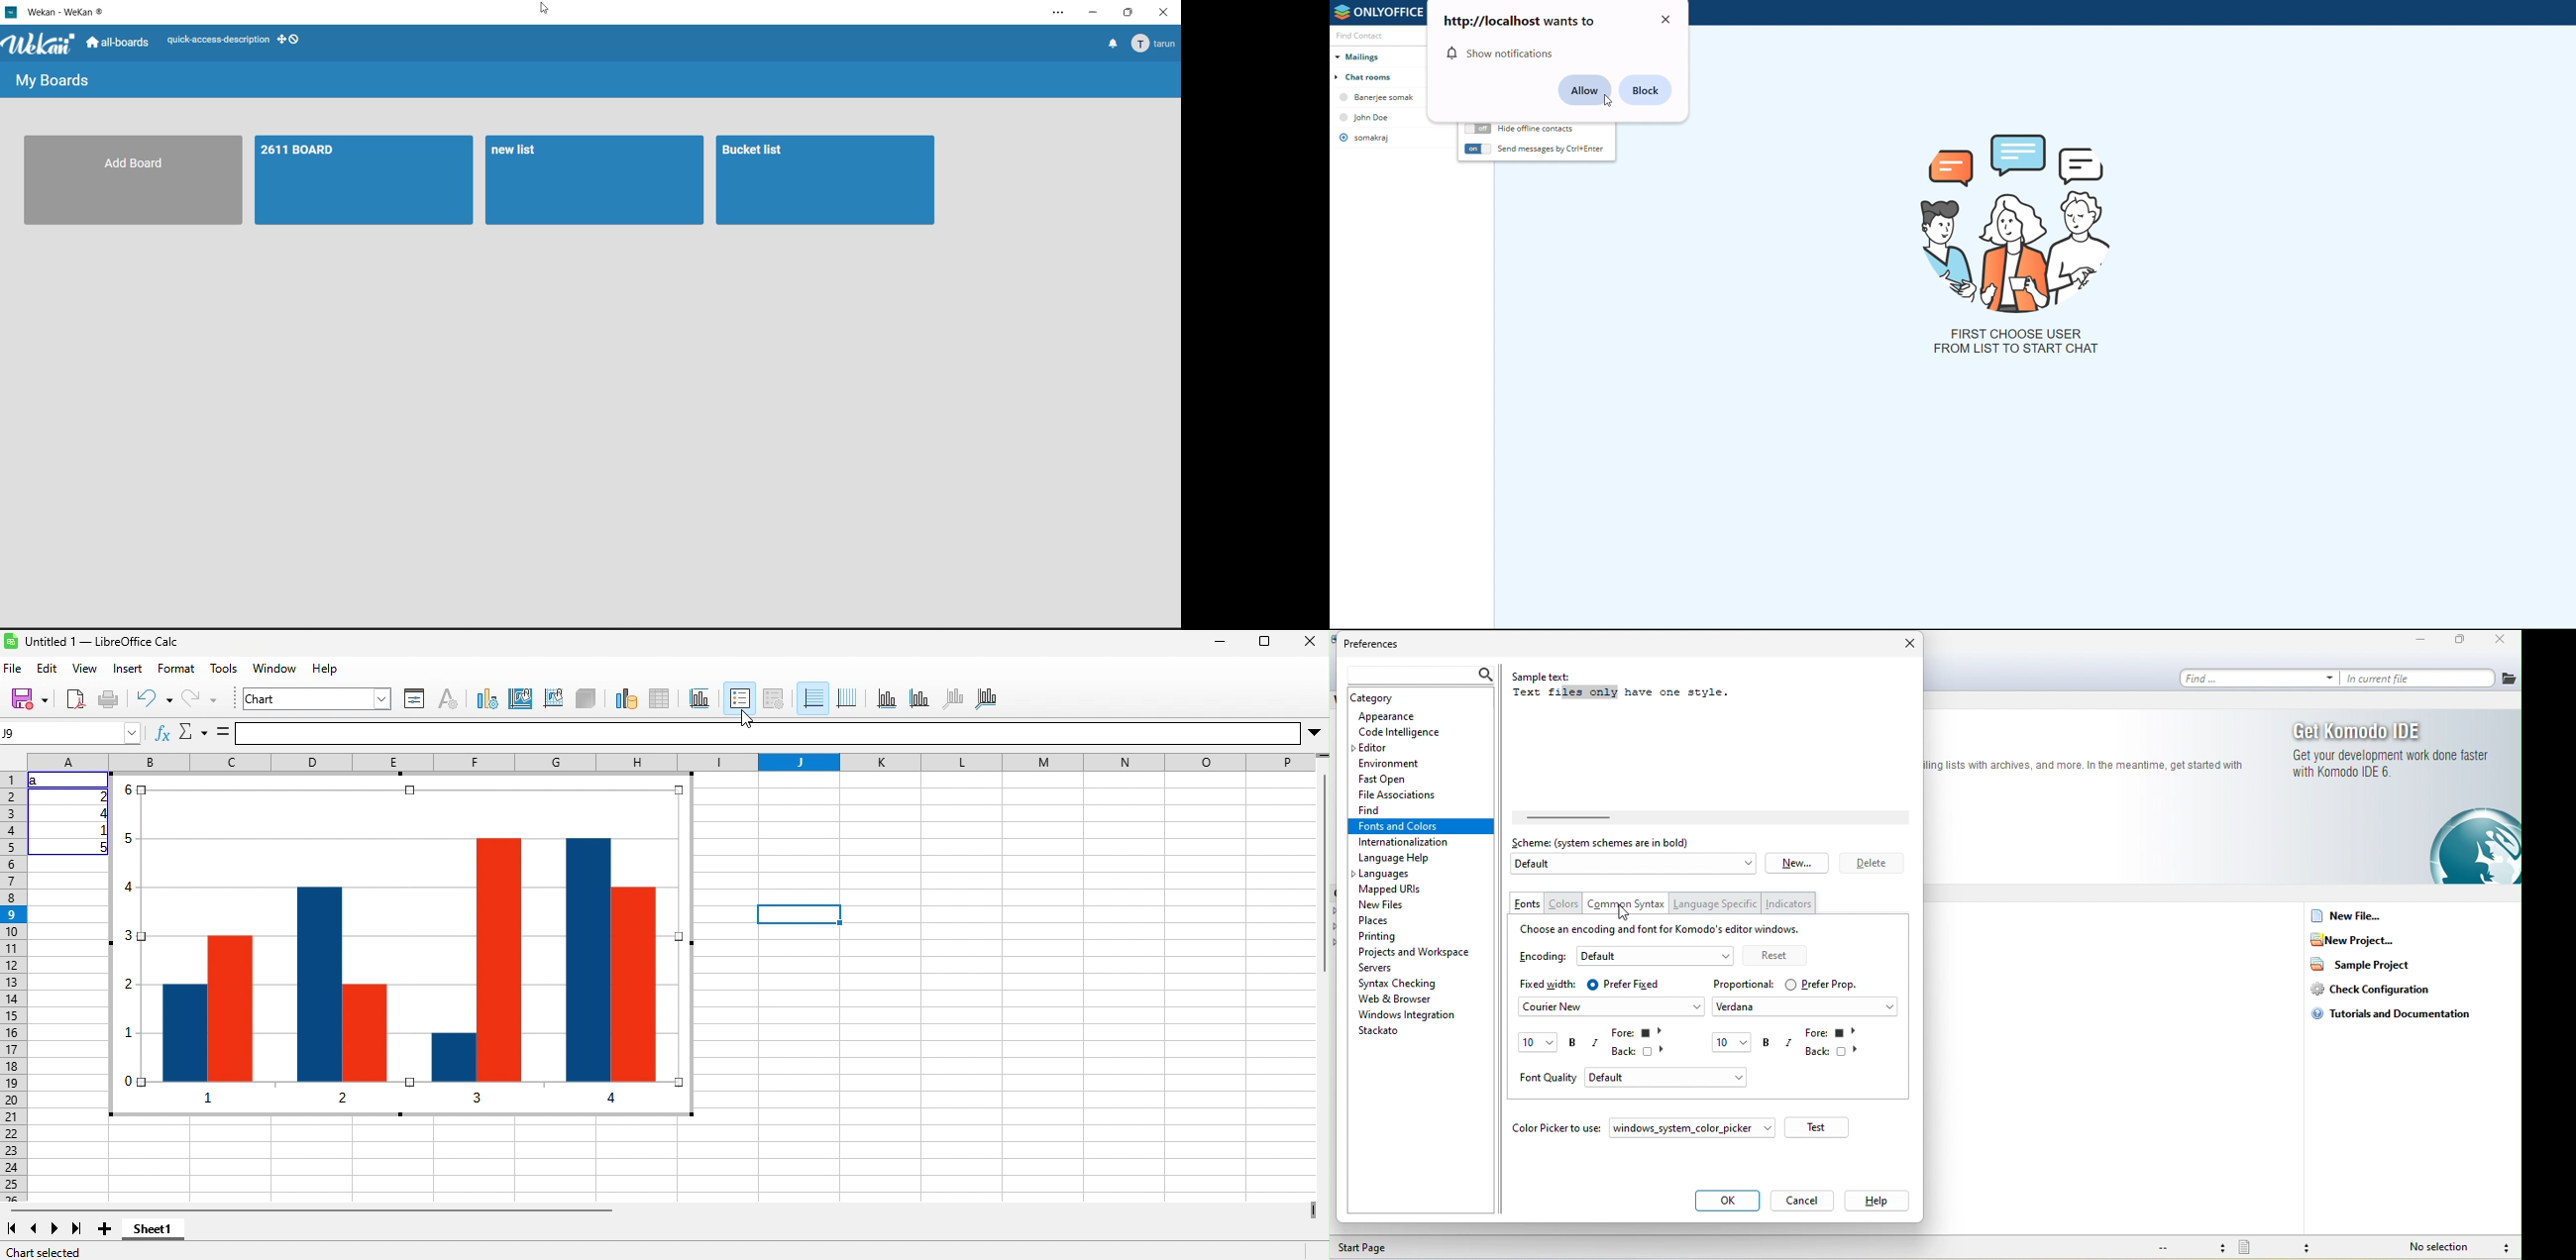 This screenshot has width=2576, height=1260. What do you see at coordinates (76, 700) in the screenshot?
I see `export directly as pdf` at bounding box center [76, 700].